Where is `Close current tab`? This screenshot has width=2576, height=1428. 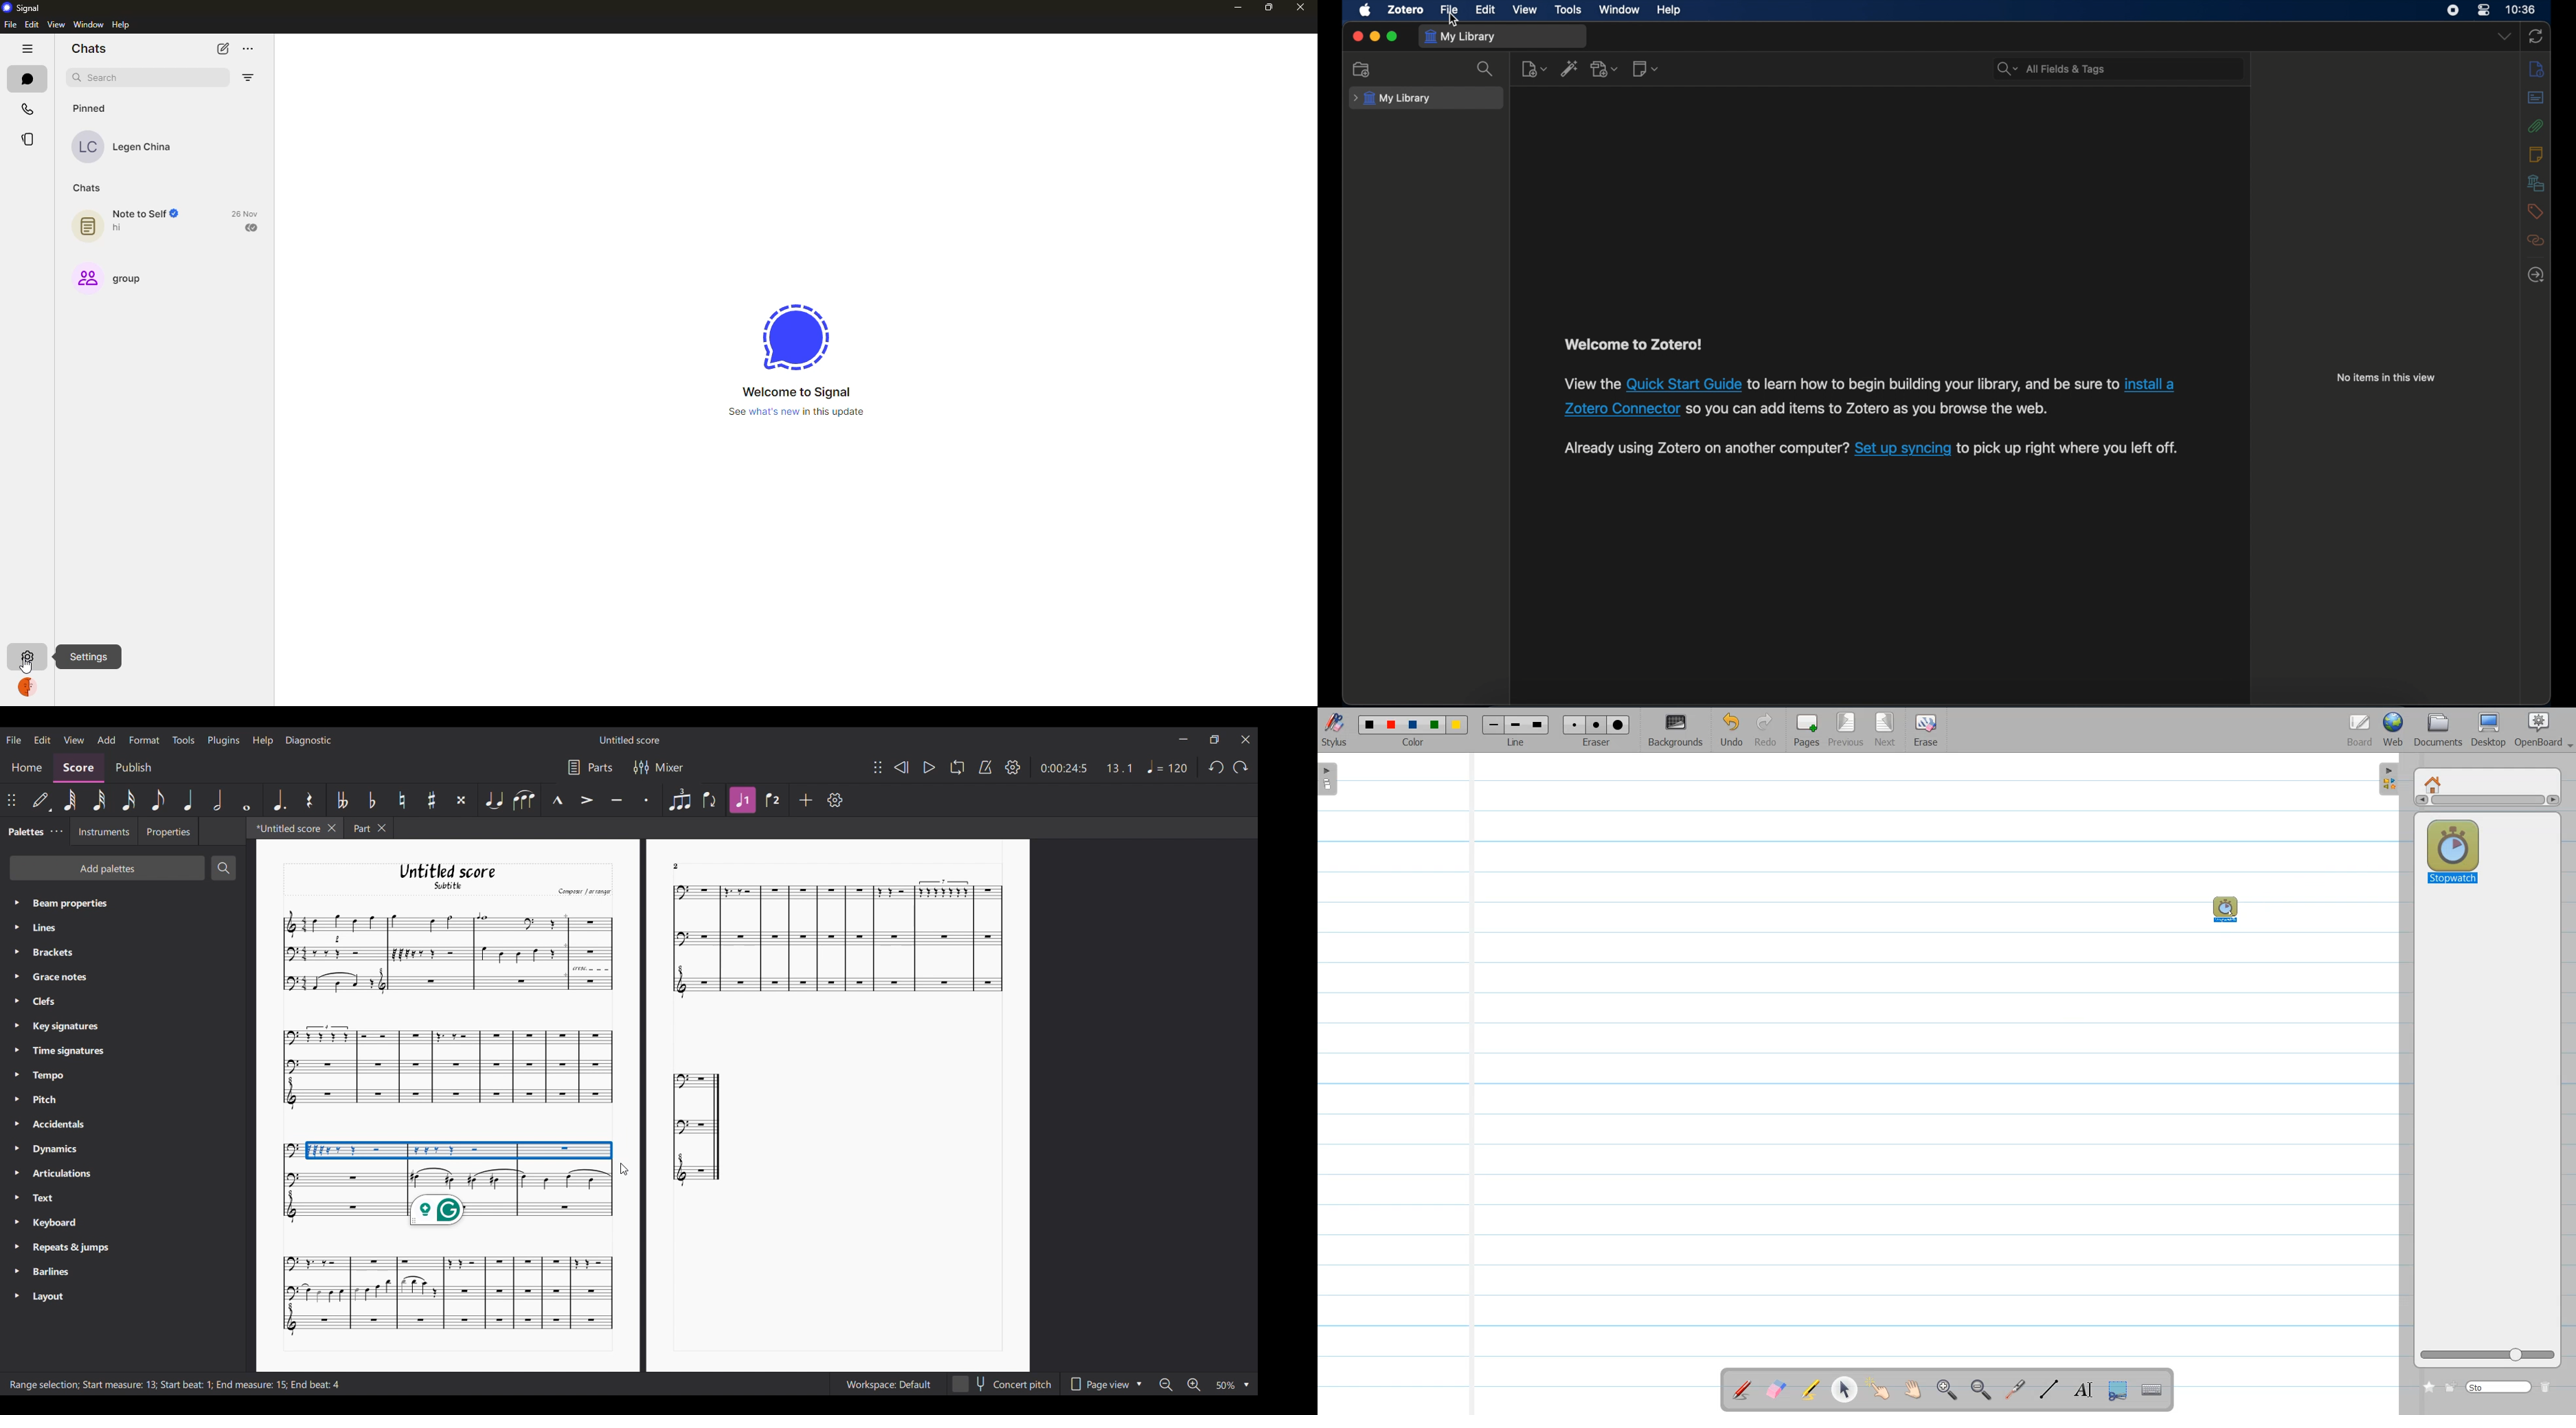
Close current tab is located at coordinates (332, 827).